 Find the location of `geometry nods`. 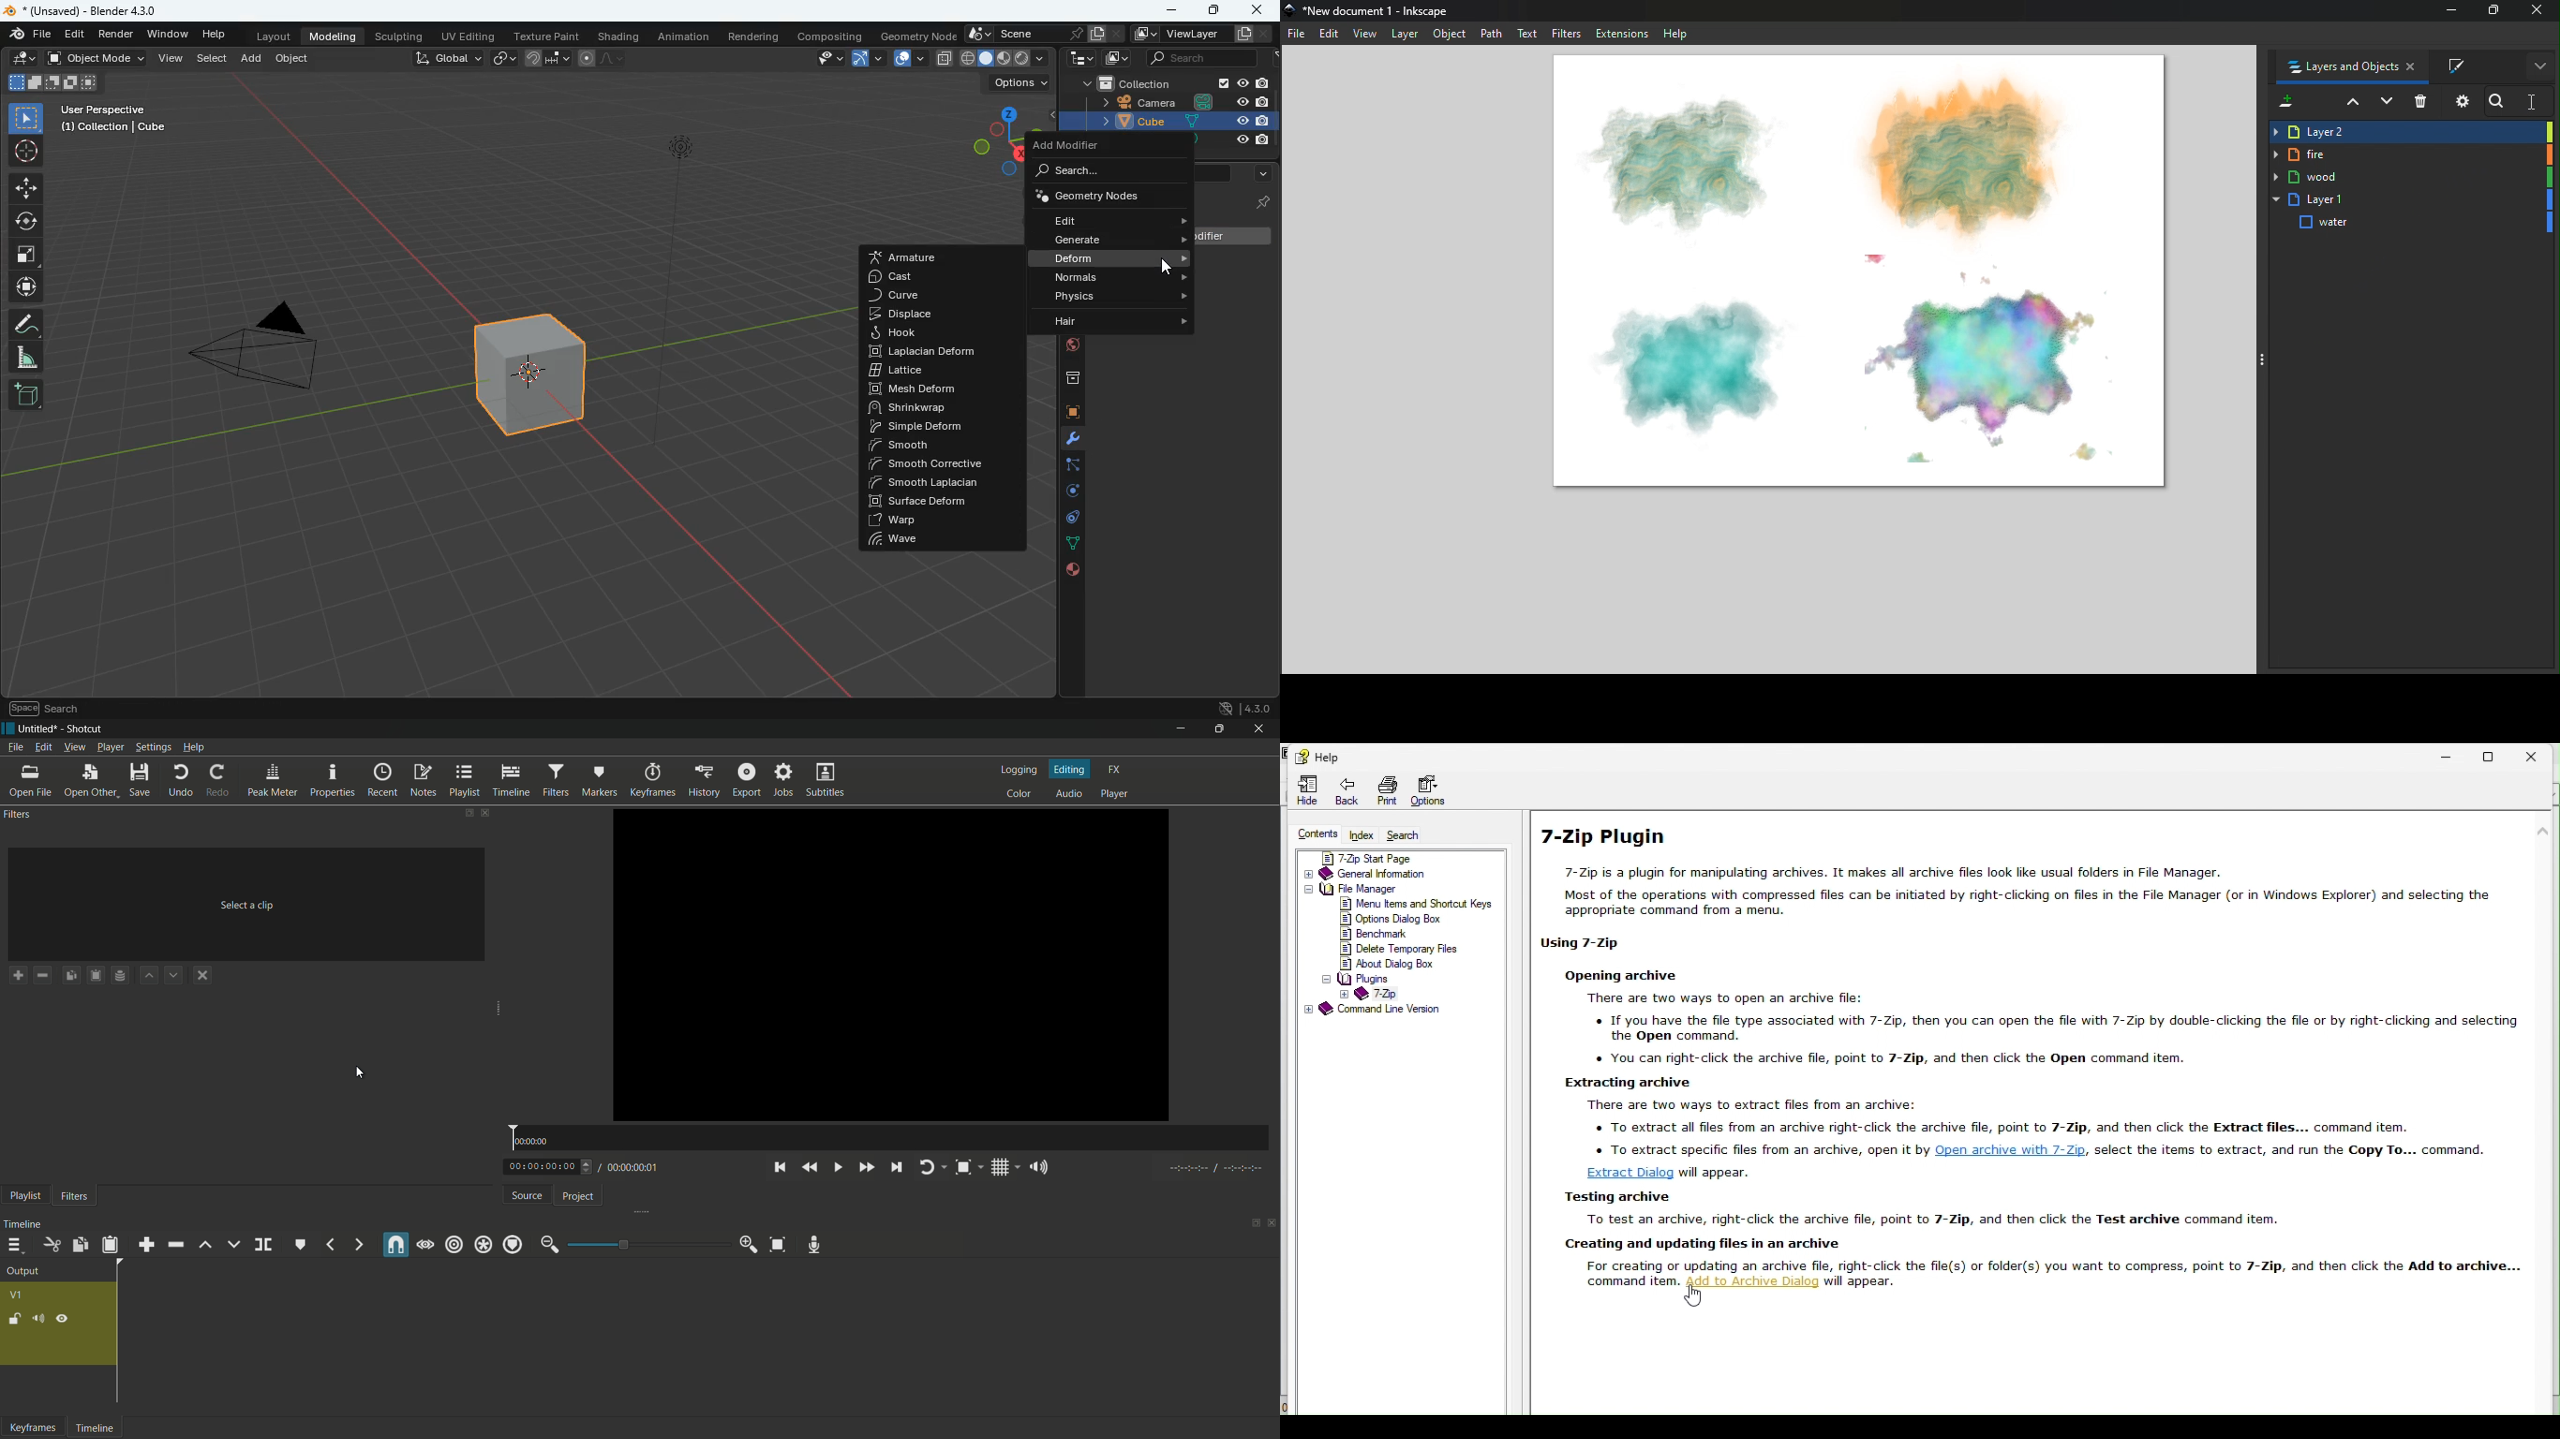

geometry nods is located at coordinates (1108, 197).